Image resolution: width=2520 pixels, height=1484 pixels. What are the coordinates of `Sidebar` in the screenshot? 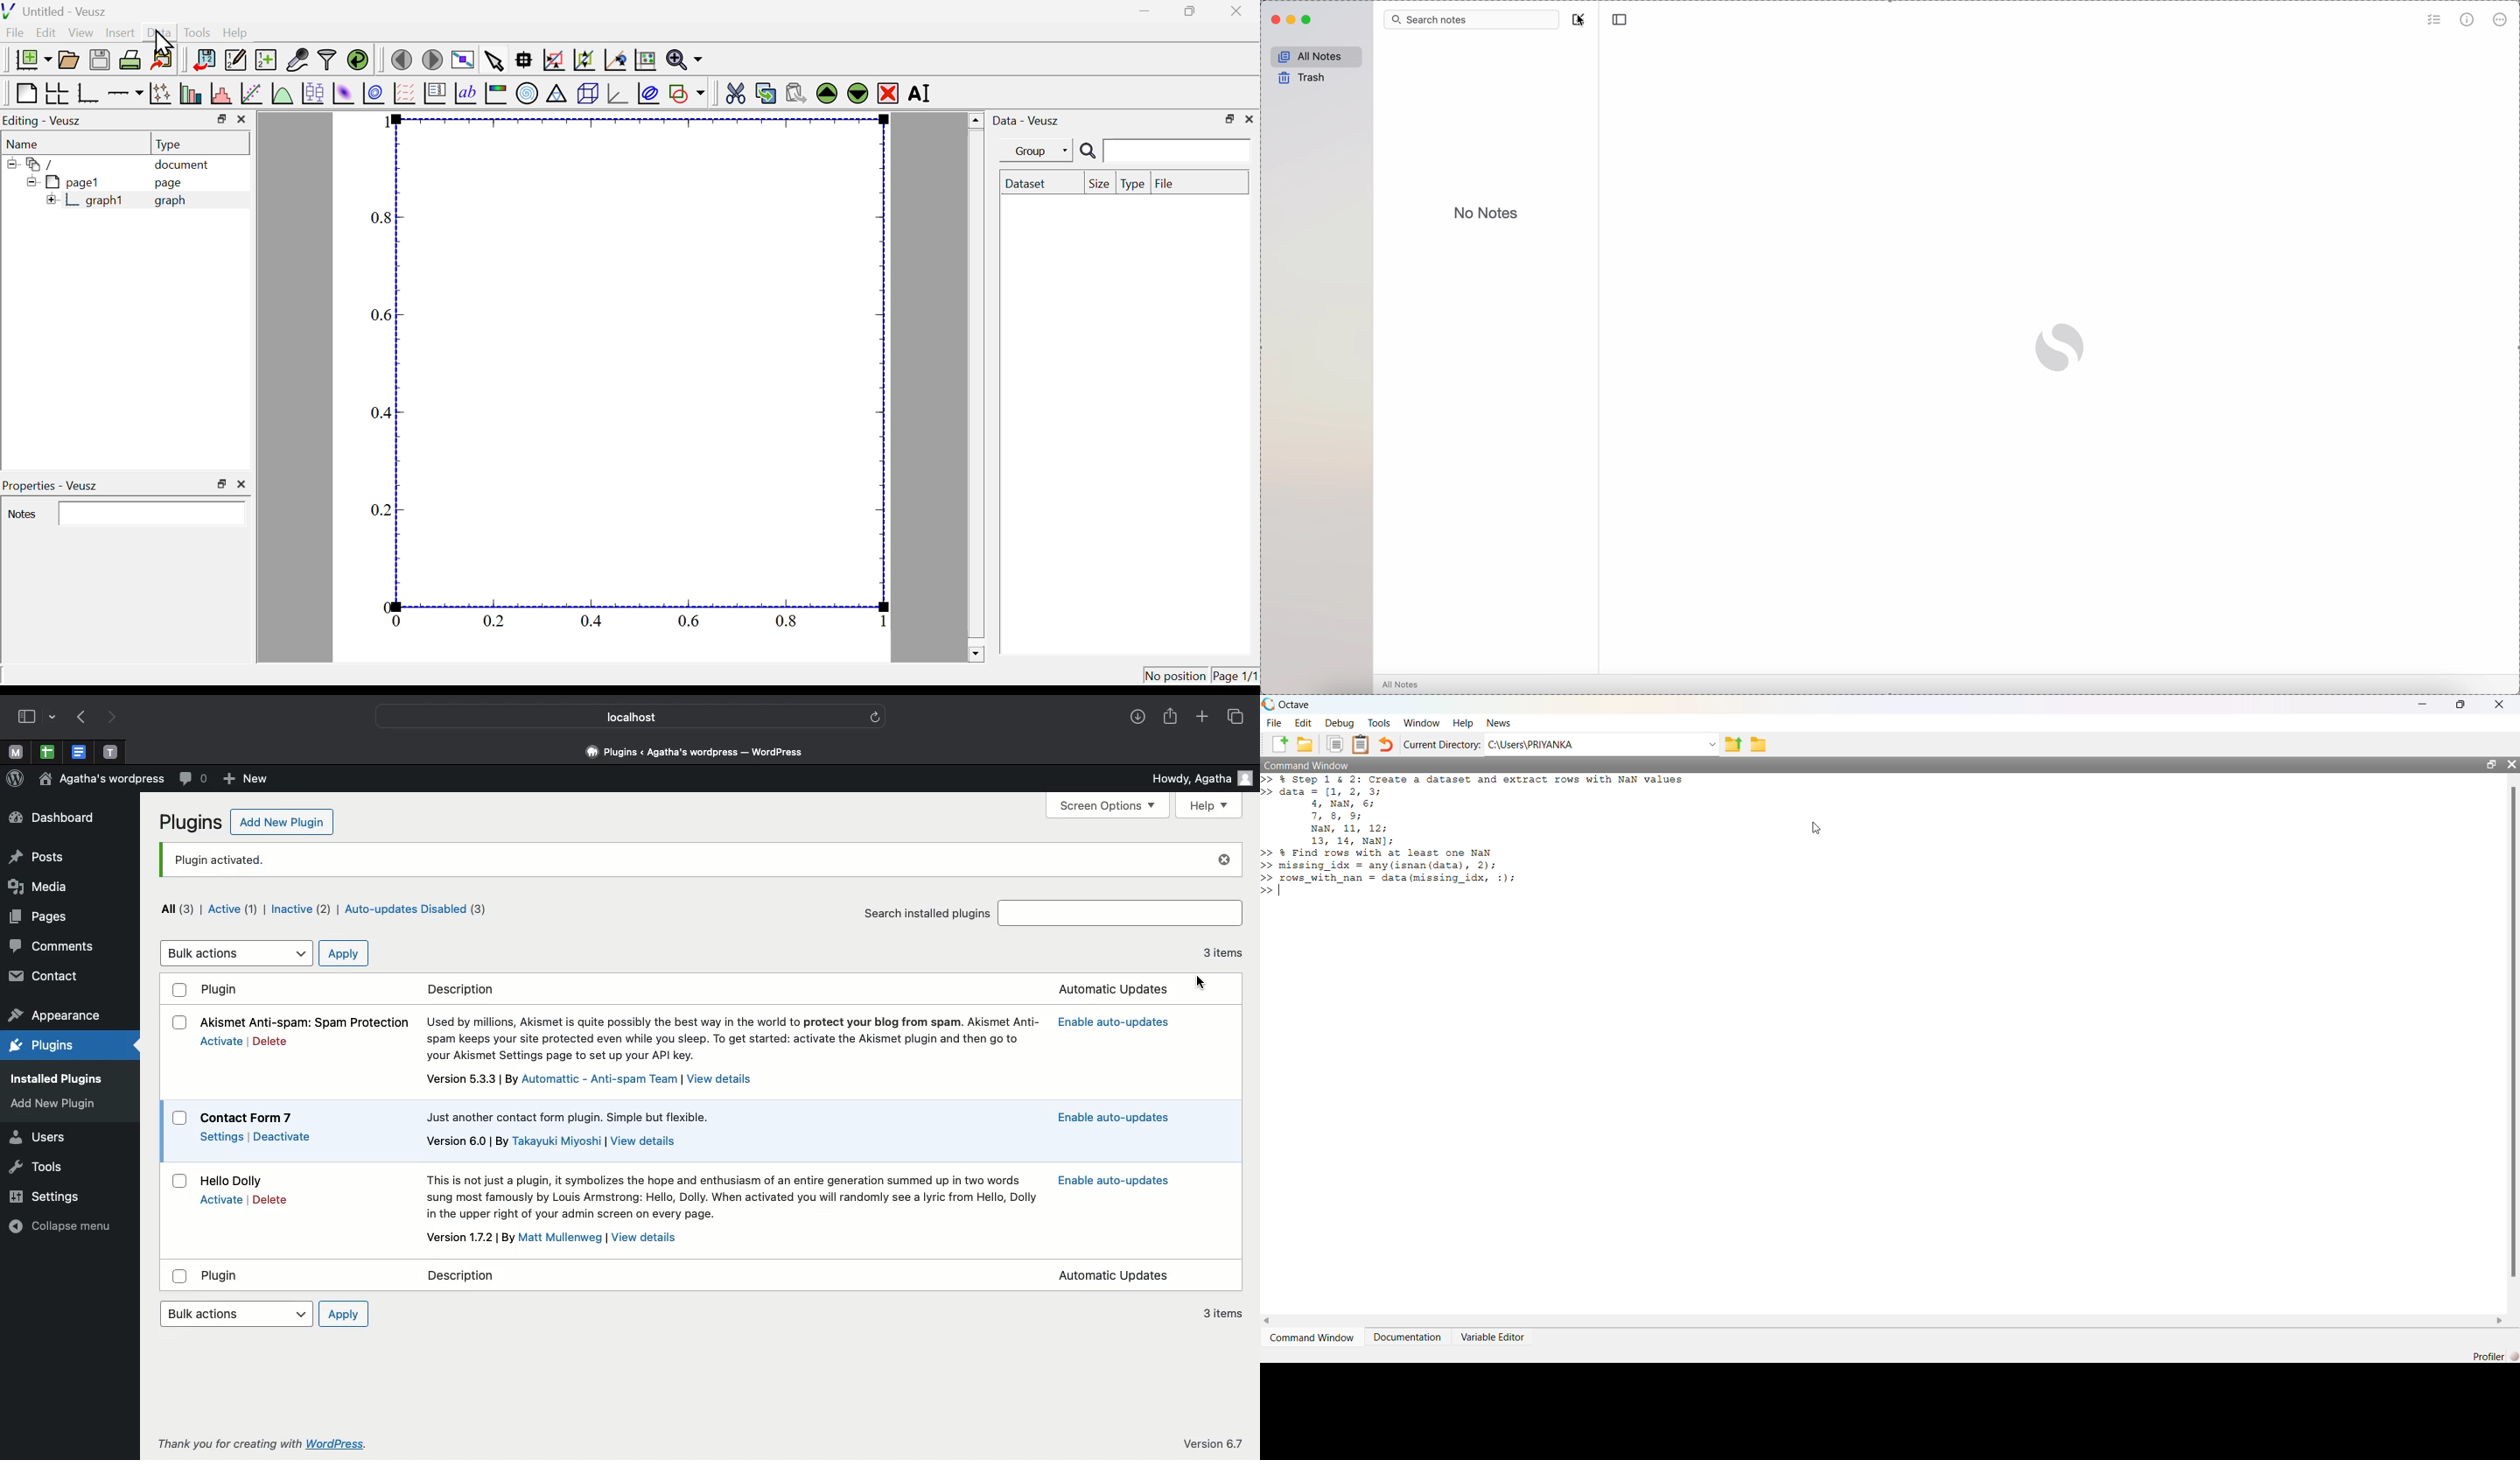 It's located at (29, 718).